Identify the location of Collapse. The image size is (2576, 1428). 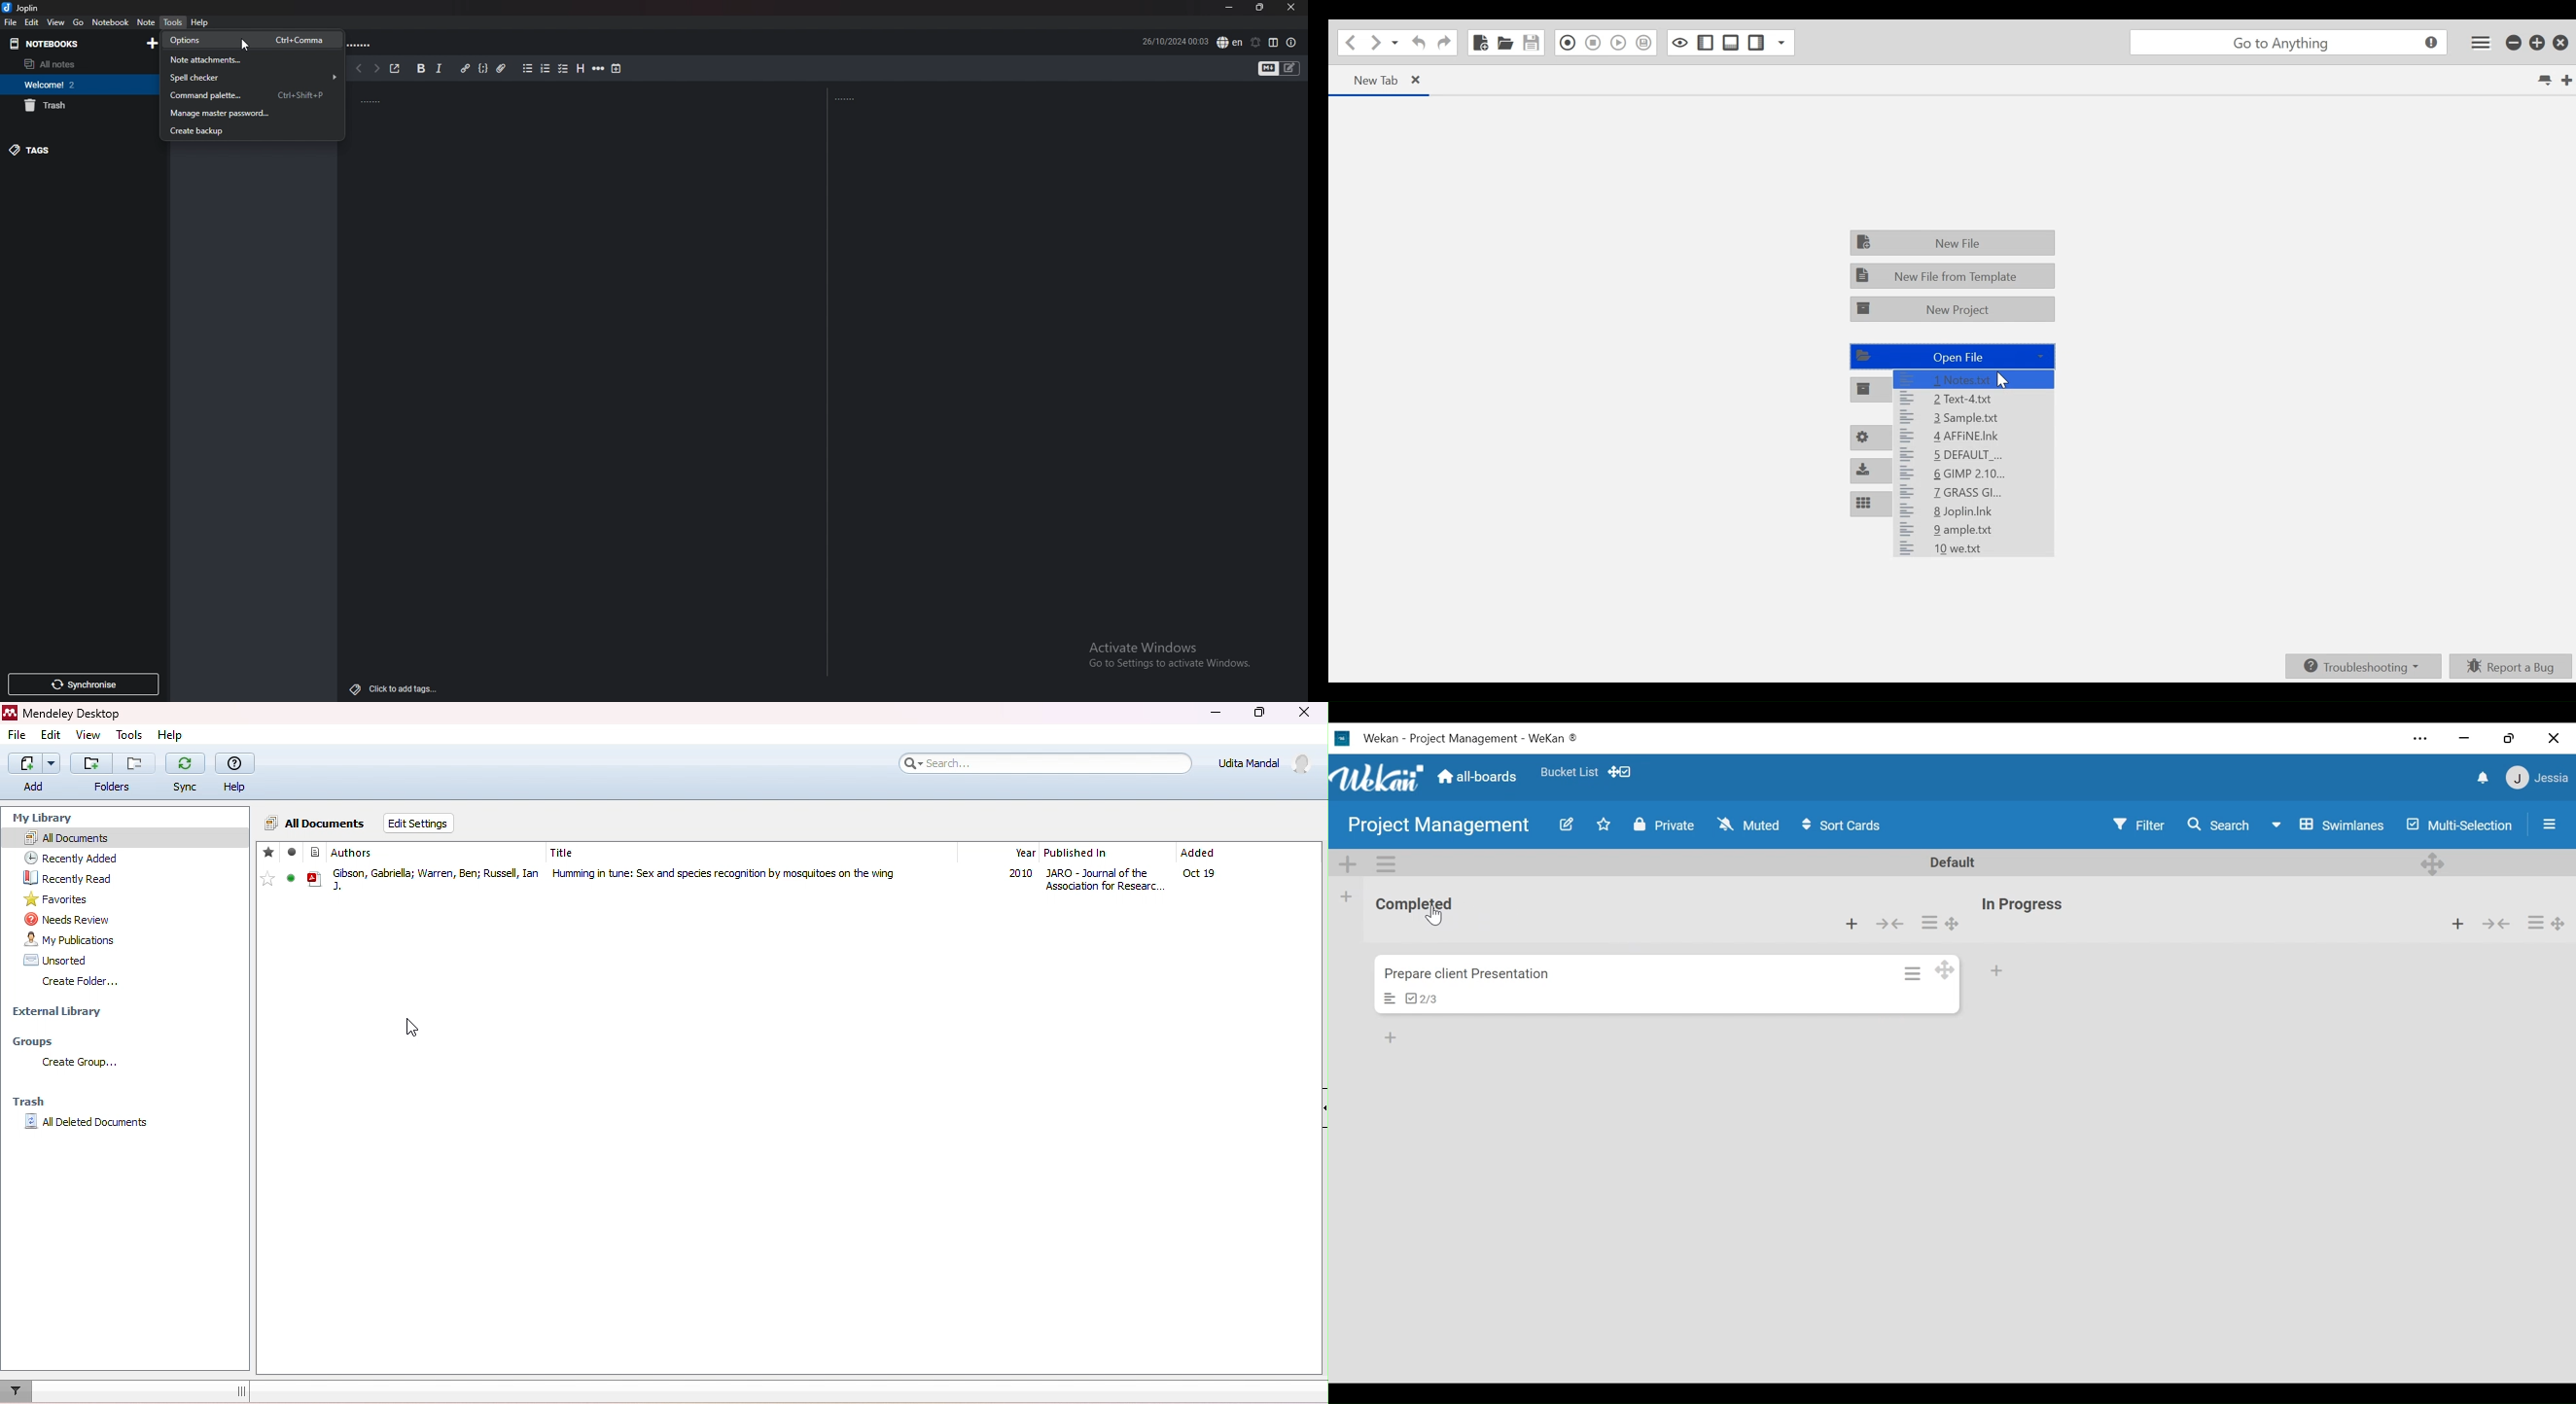
(2498, 925).